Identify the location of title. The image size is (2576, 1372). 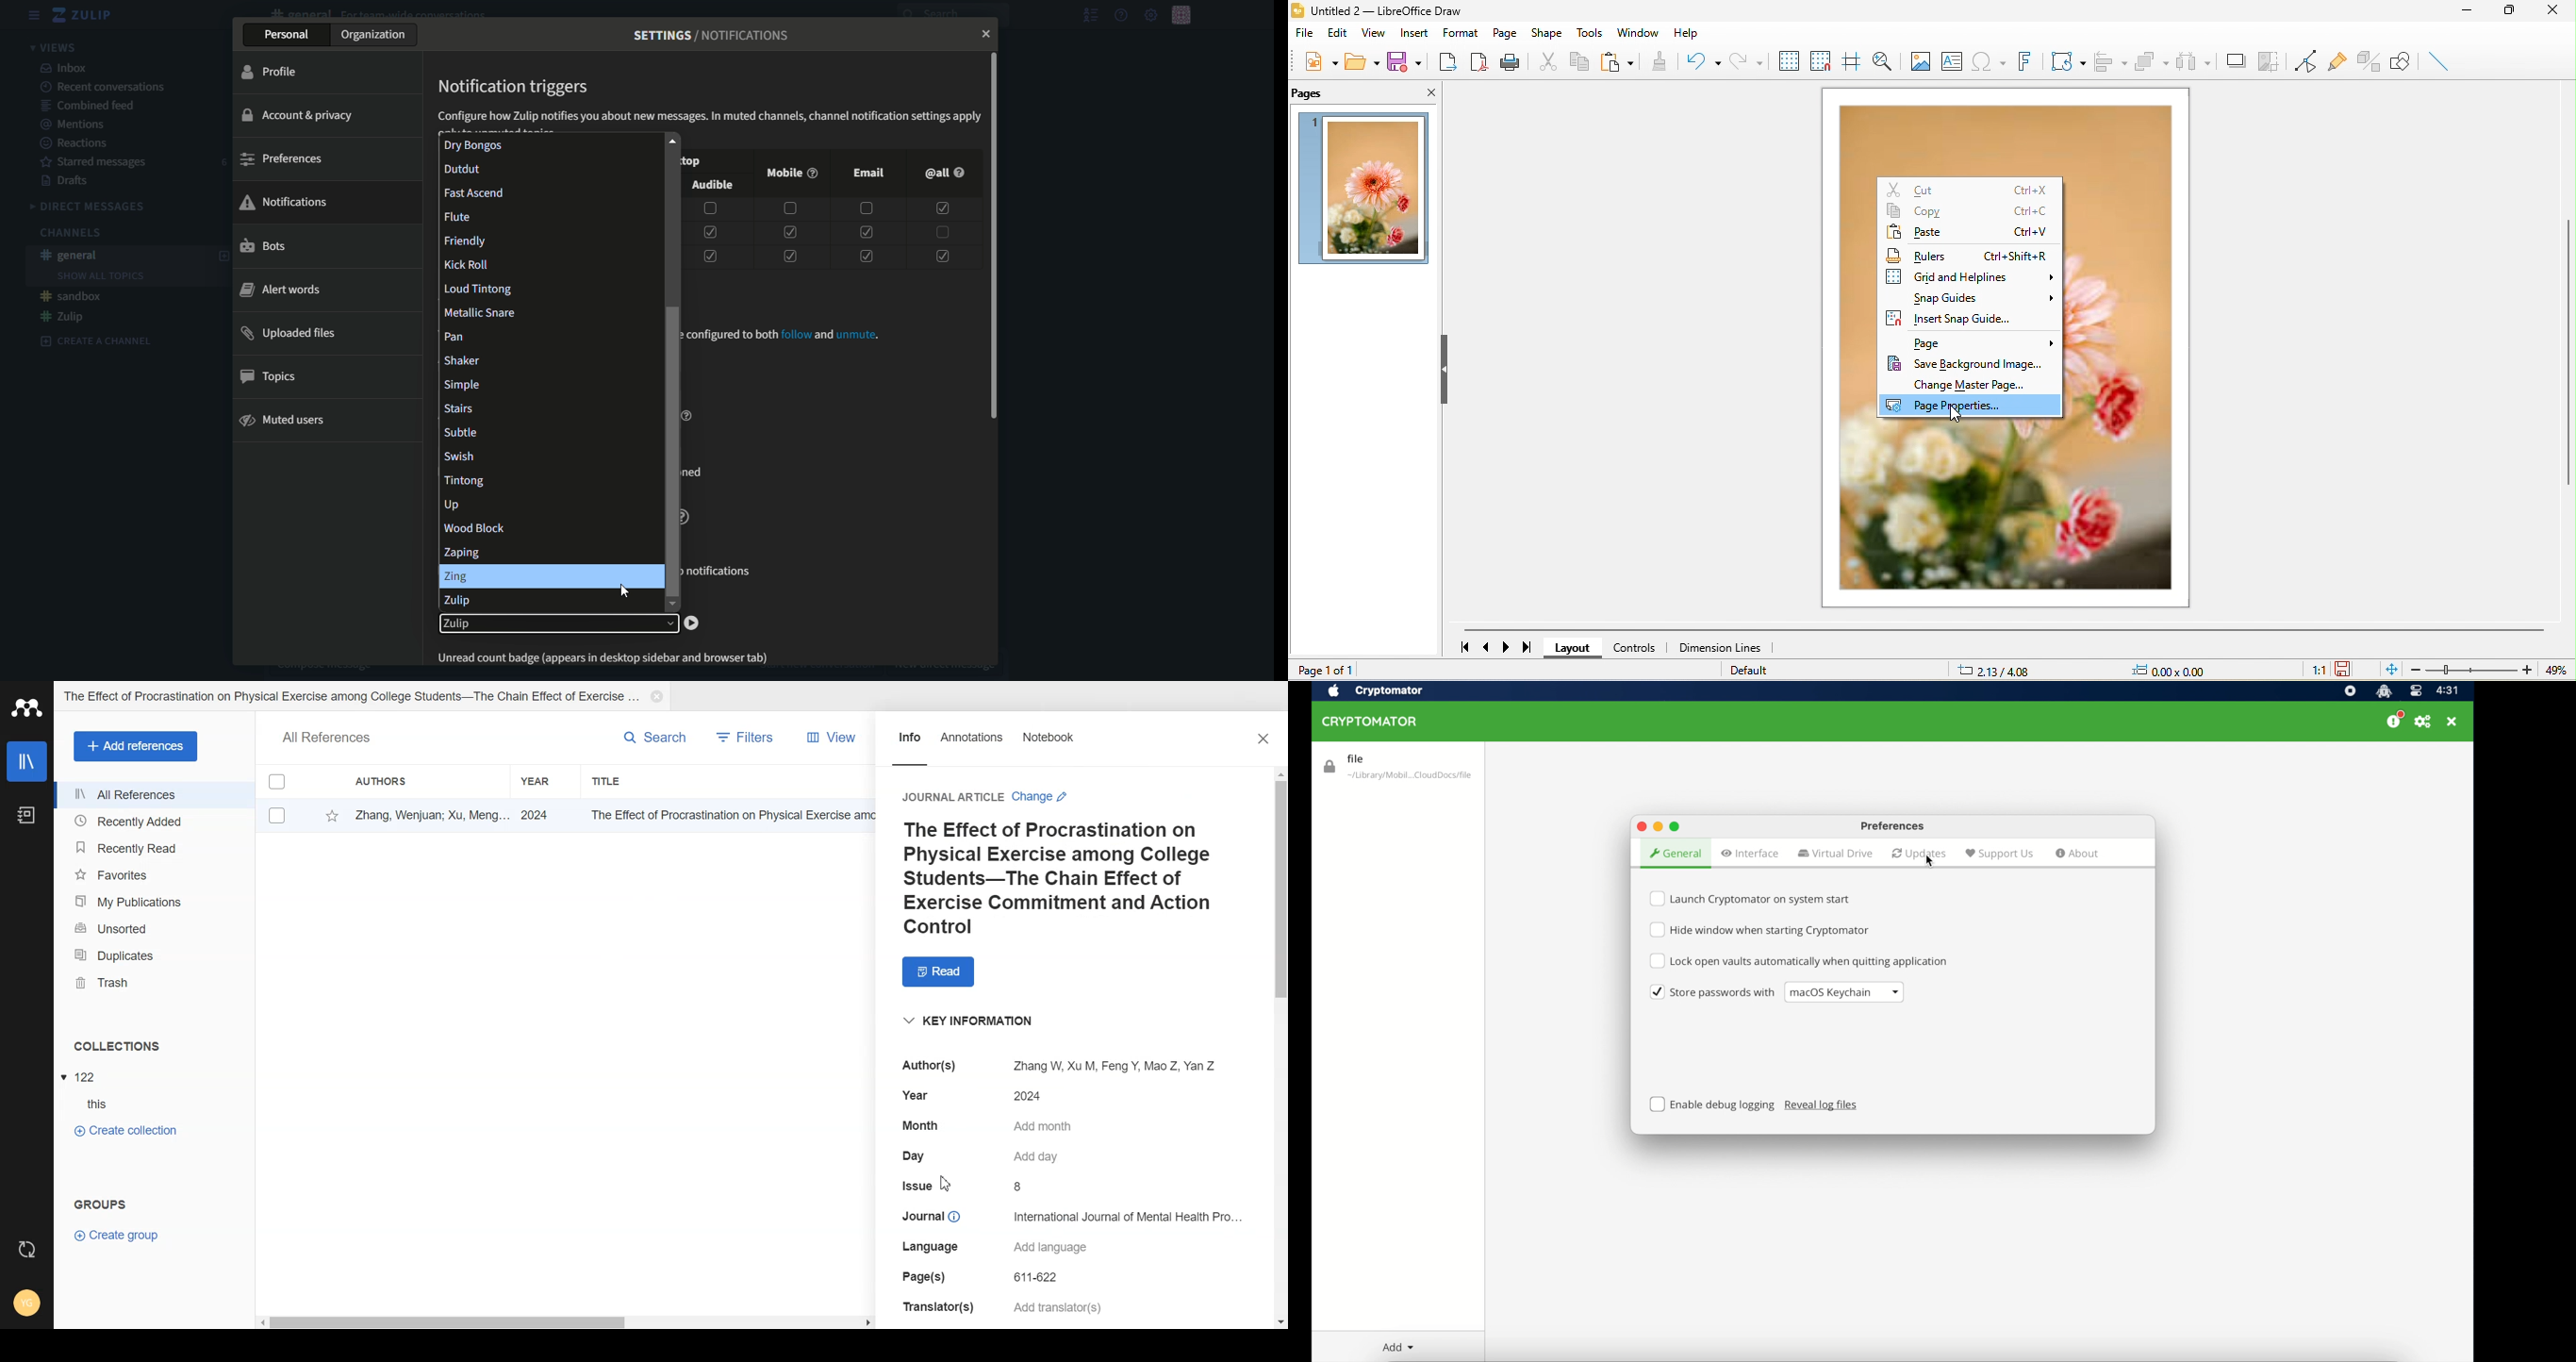
(730, 815).